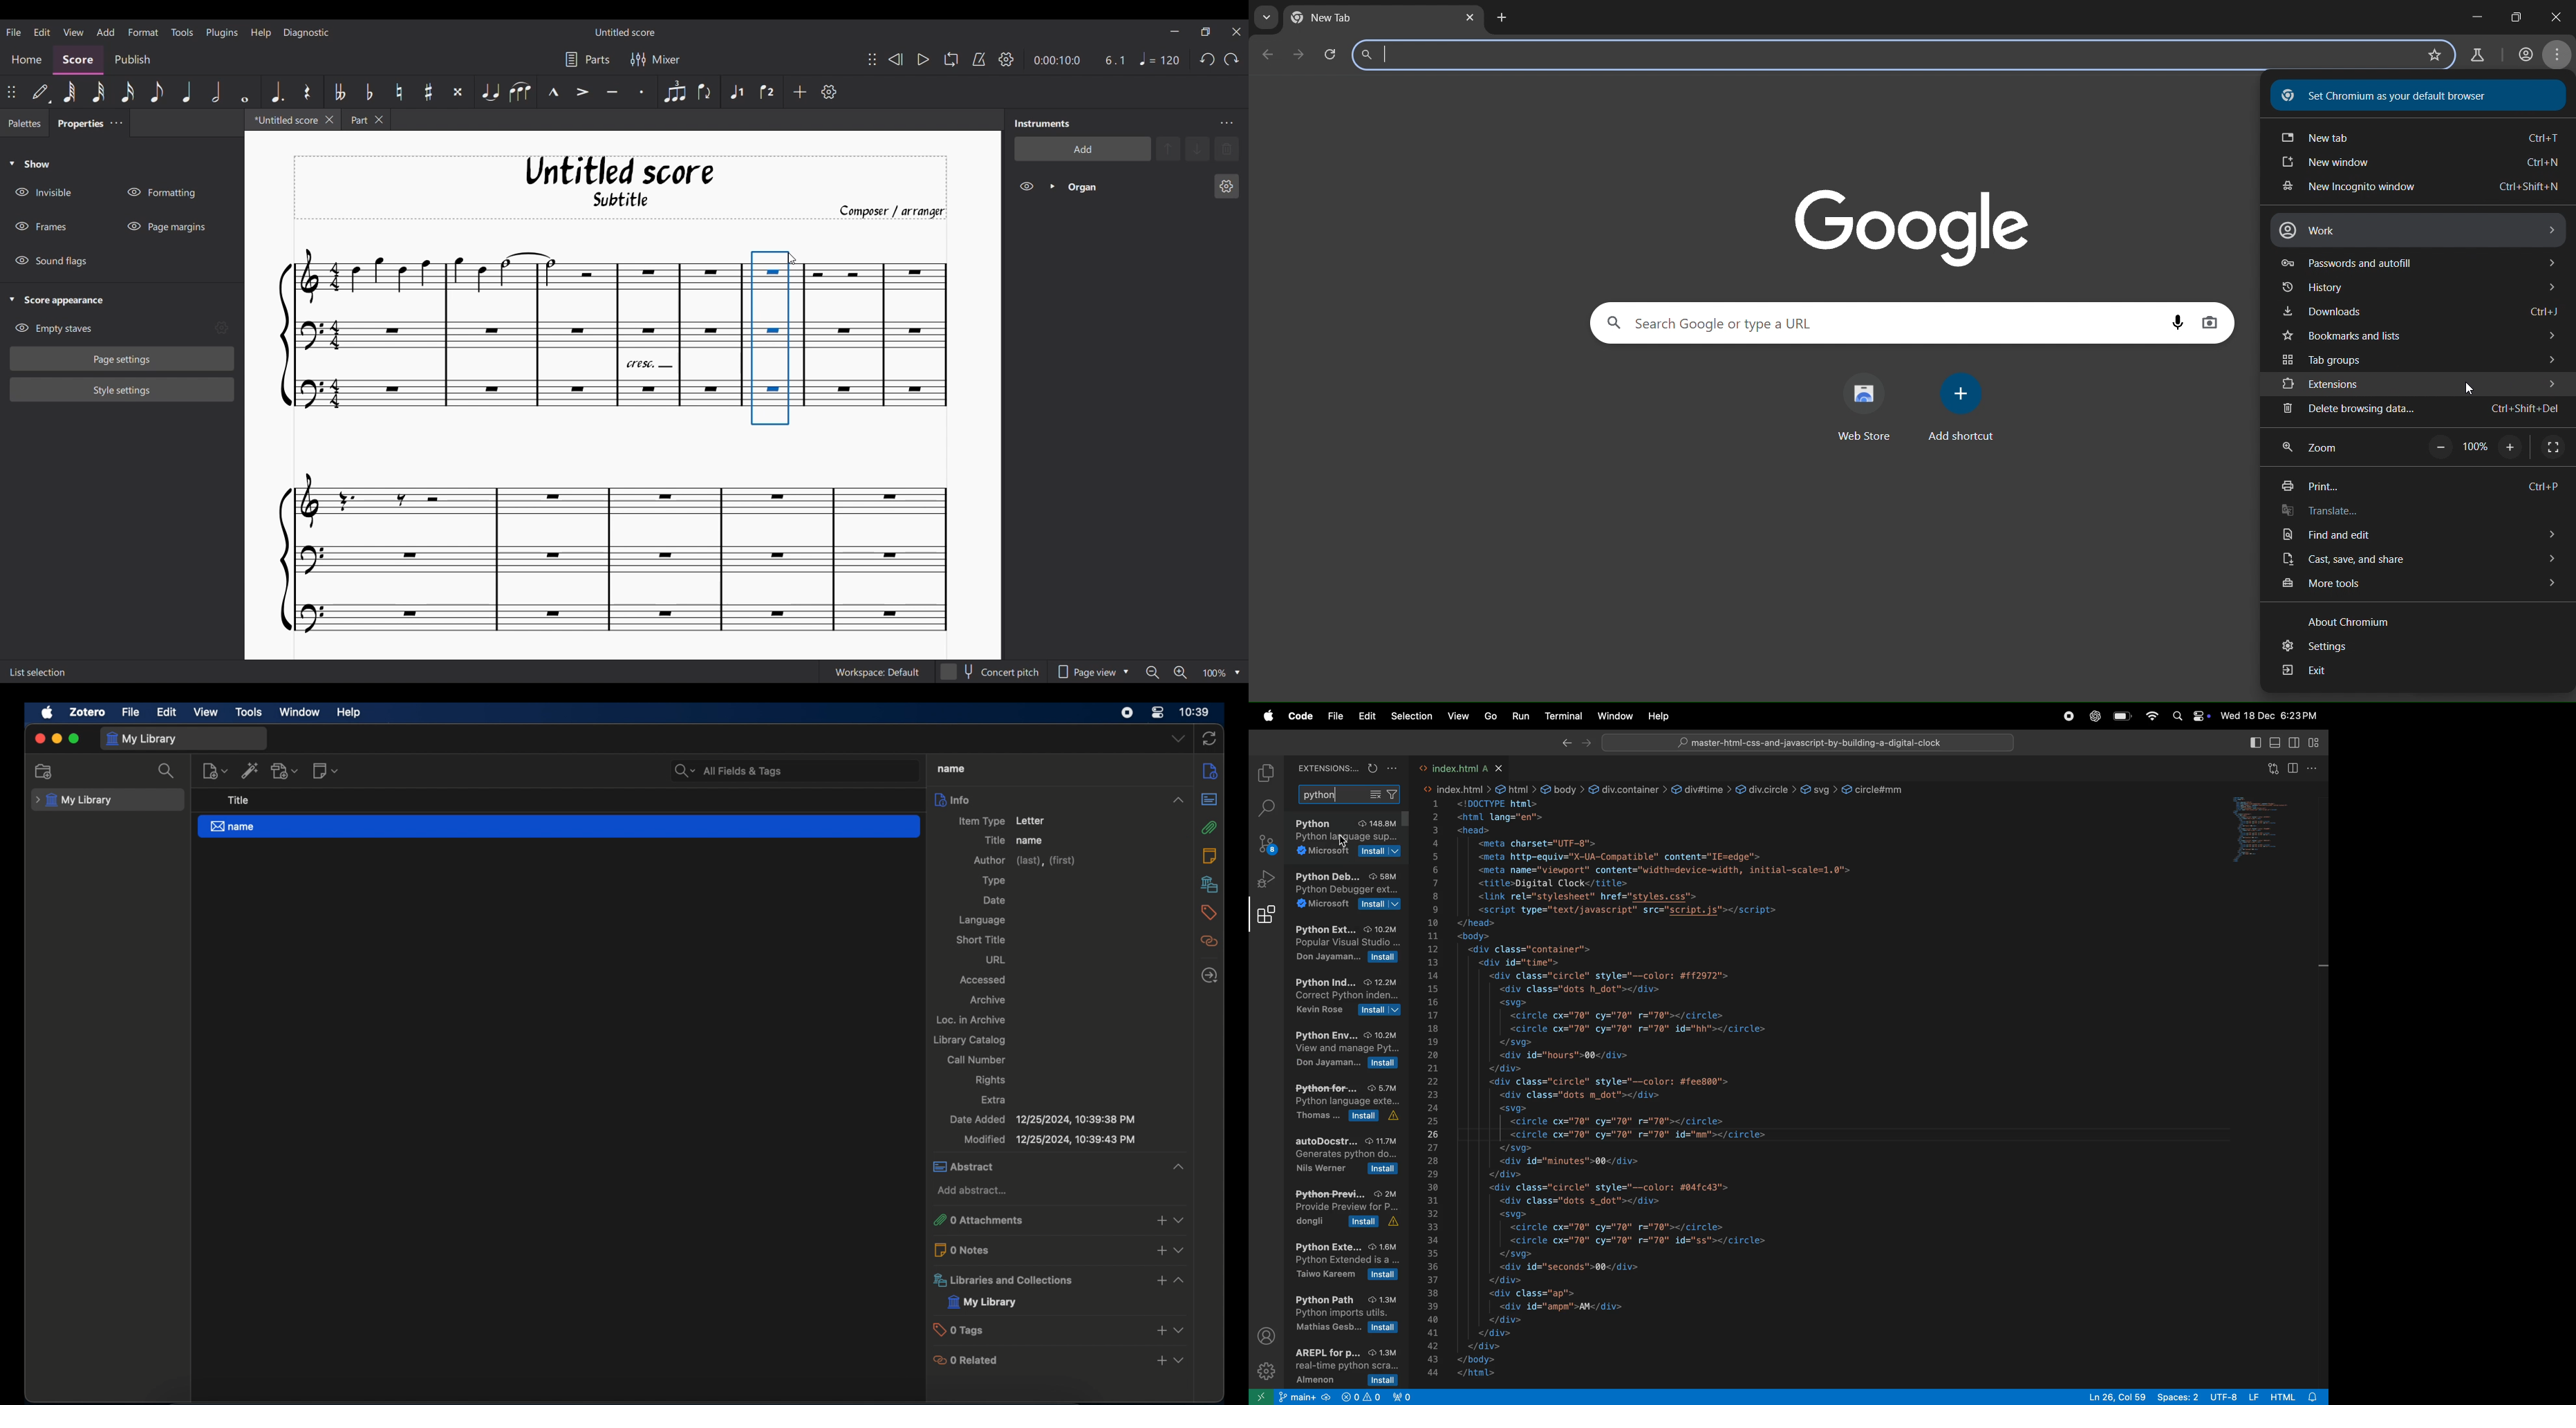 The width and height of the screenshot is (2576, 1428). Describe the element at coordinates (2233, 1398) in the screenshot. I see `utf 8` at that location.